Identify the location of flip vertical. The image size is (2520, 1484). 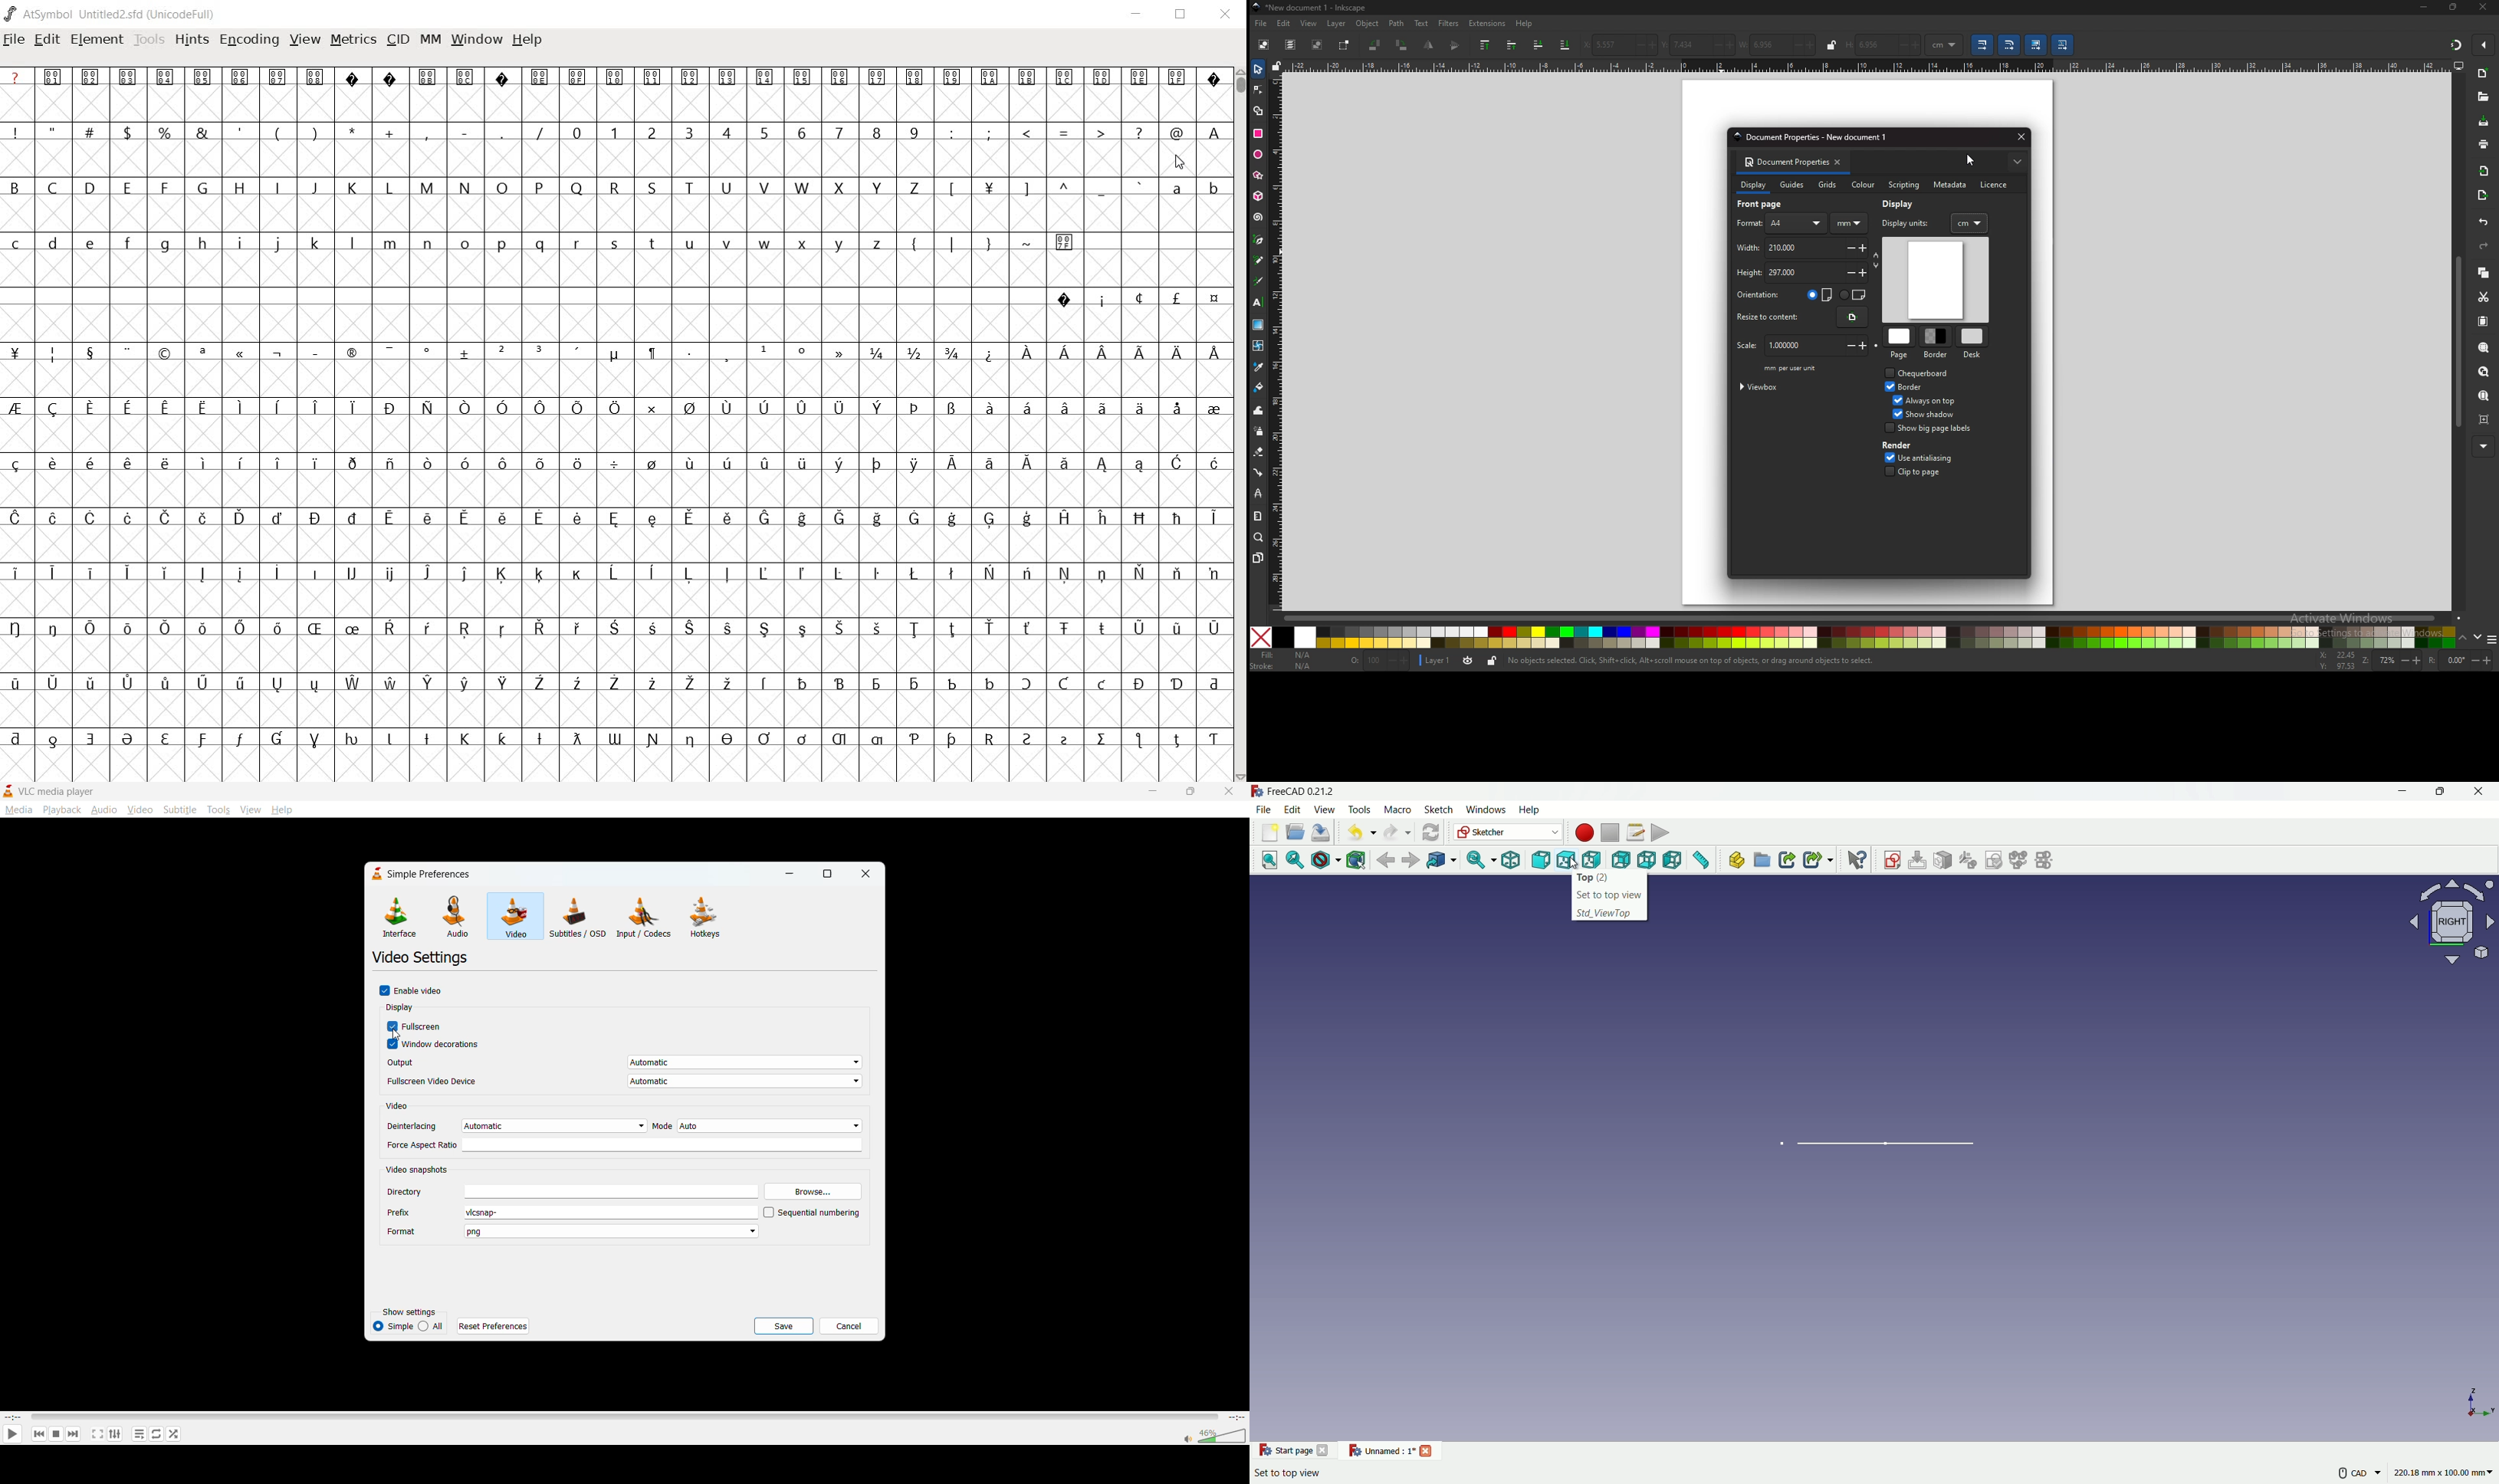
(1454, 46).